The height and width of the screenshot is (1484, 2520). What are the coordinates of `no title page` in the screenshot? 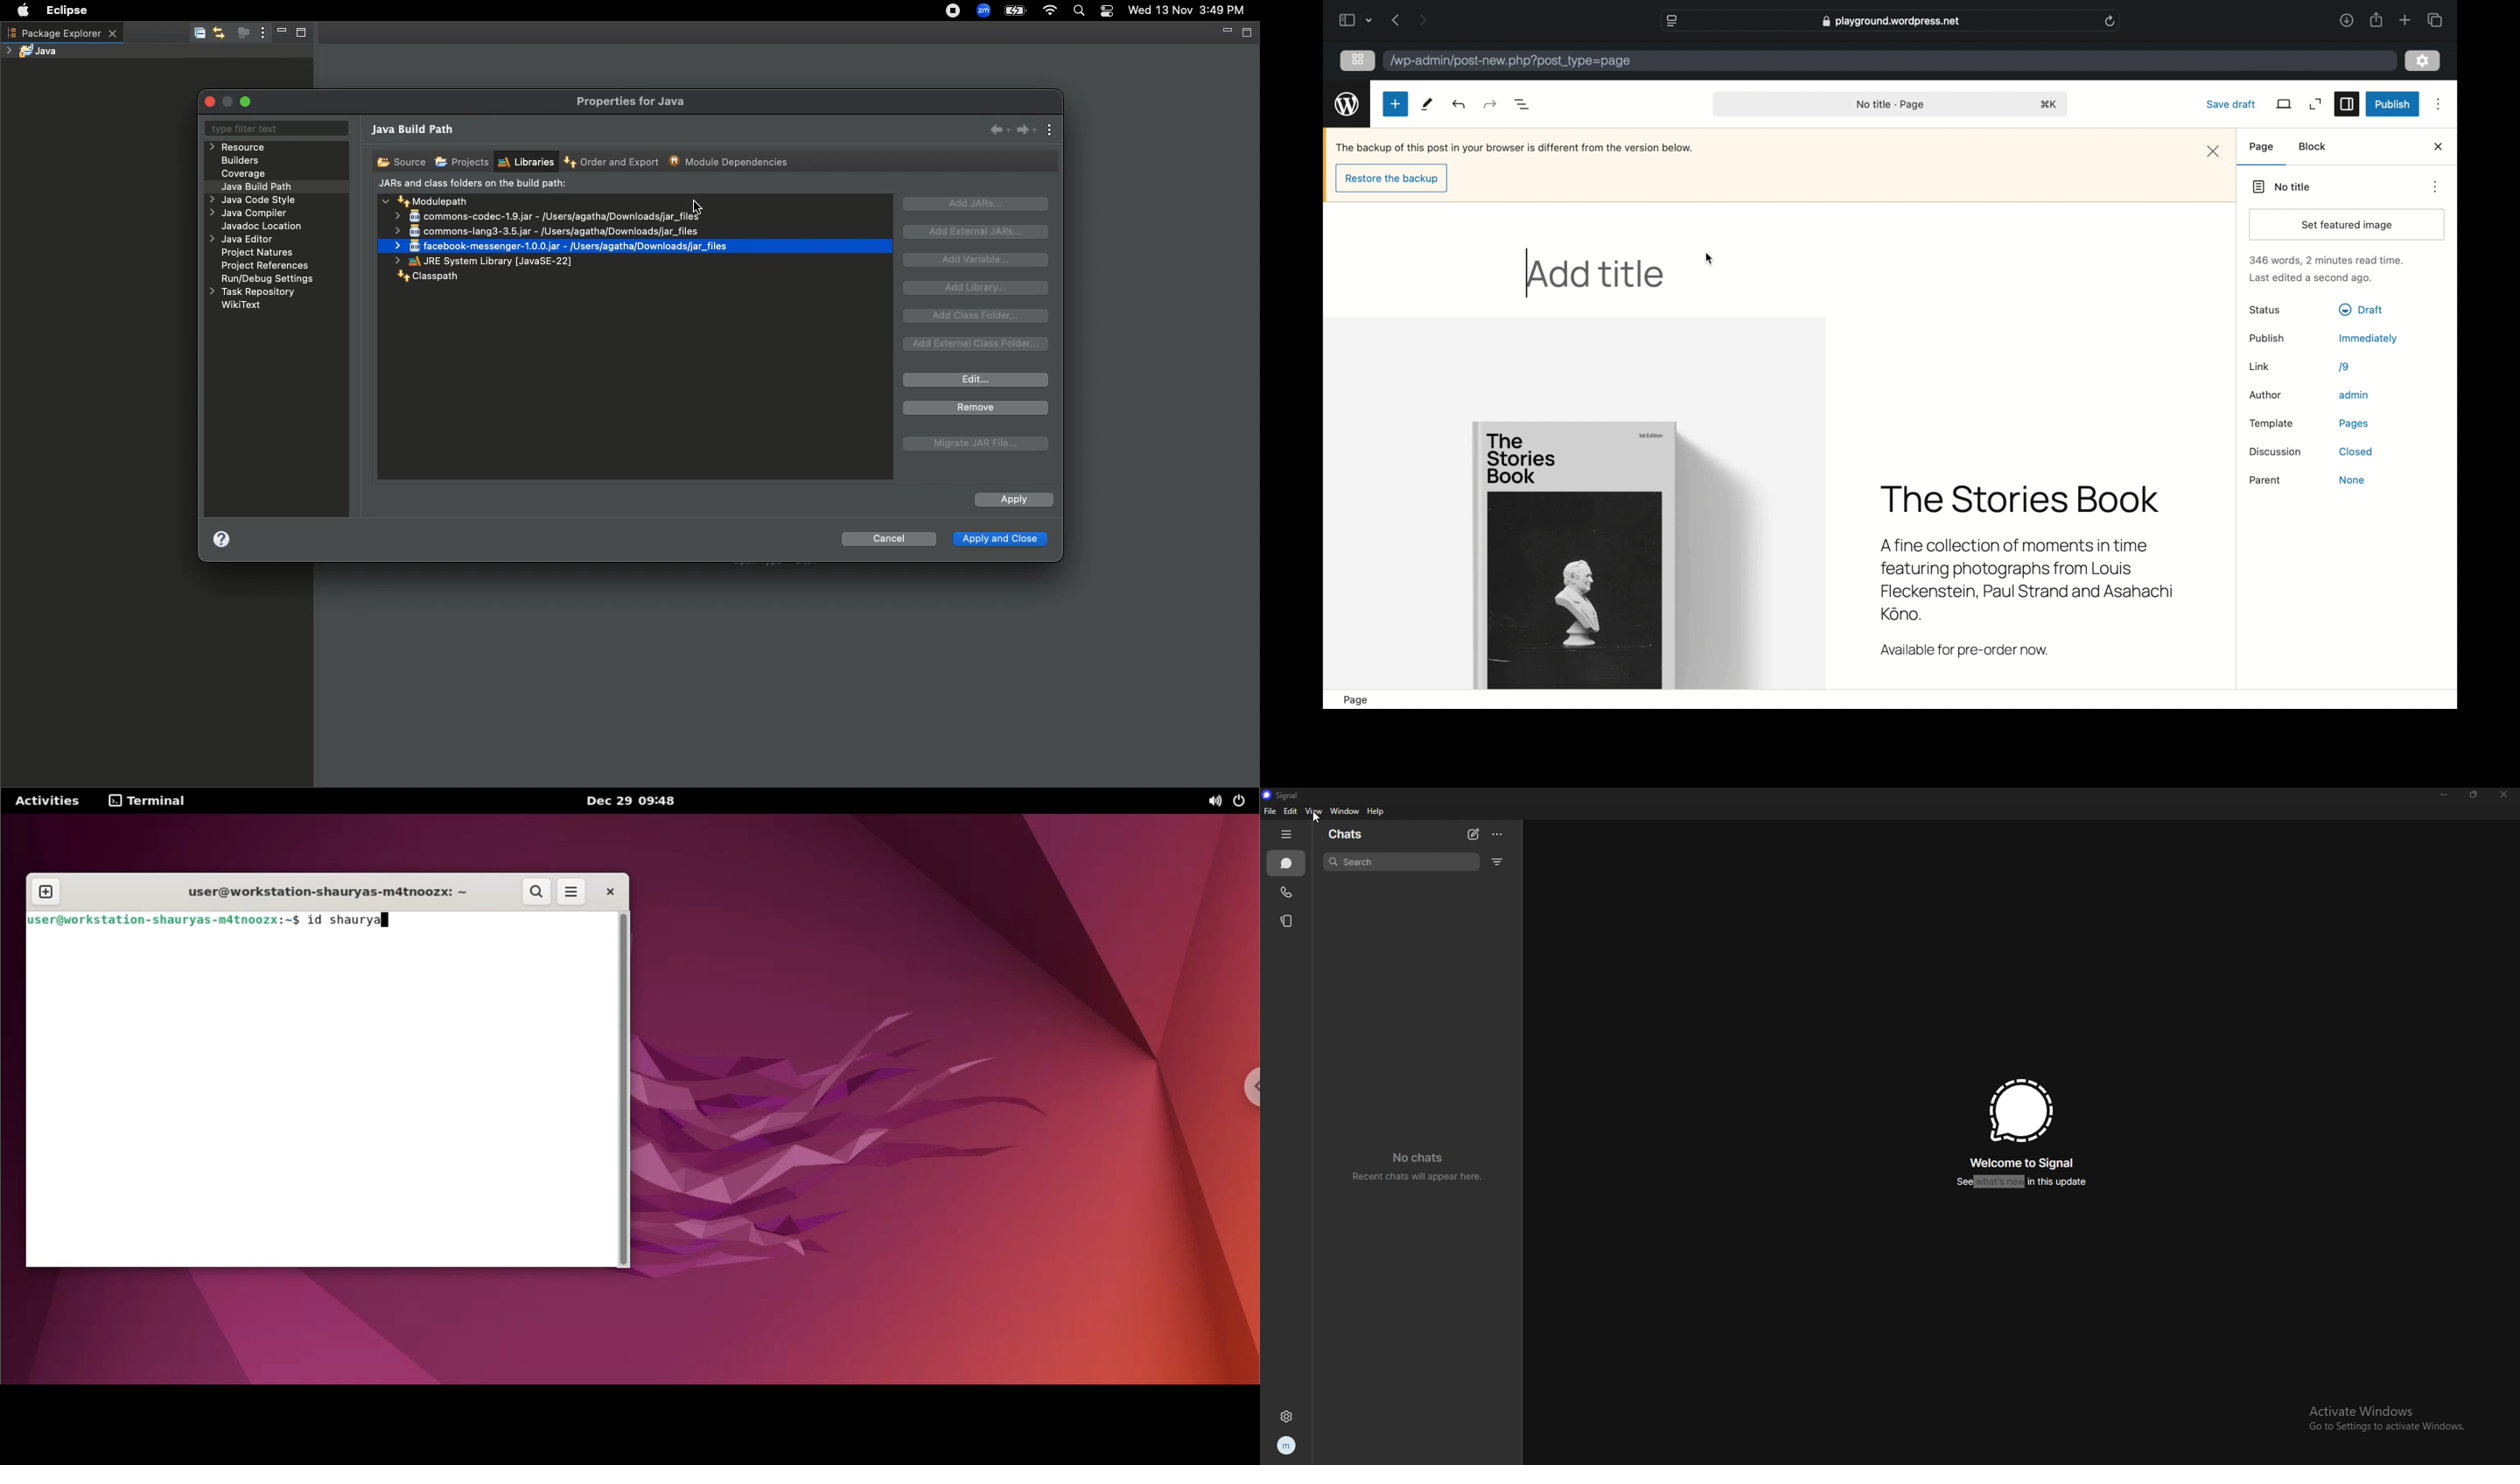 It's located at (1890, 105).